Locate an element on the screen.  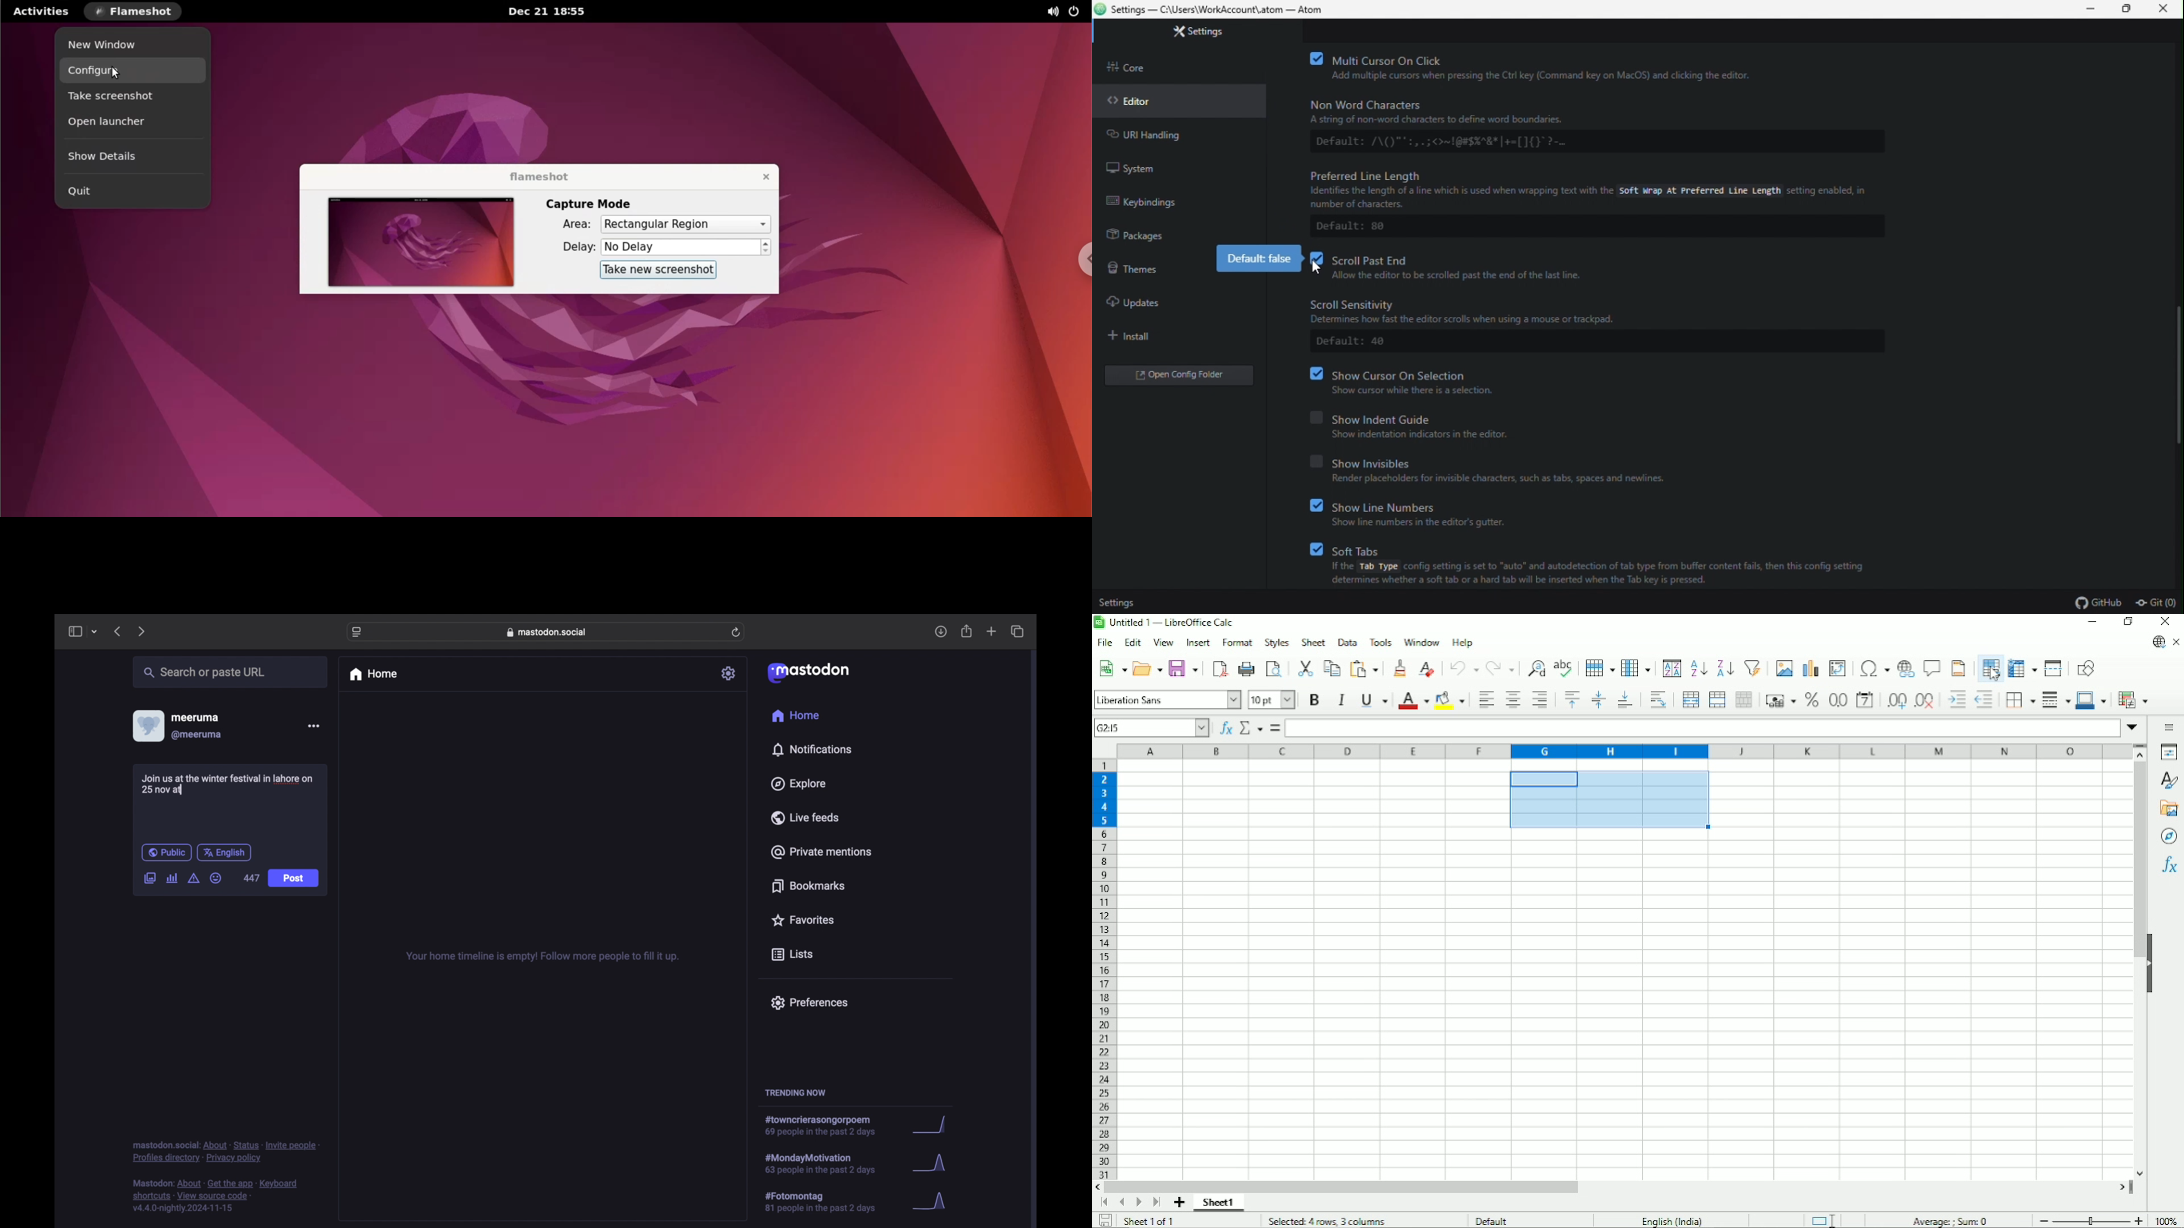
Standard selection is located at coordinates (1824, 1219).